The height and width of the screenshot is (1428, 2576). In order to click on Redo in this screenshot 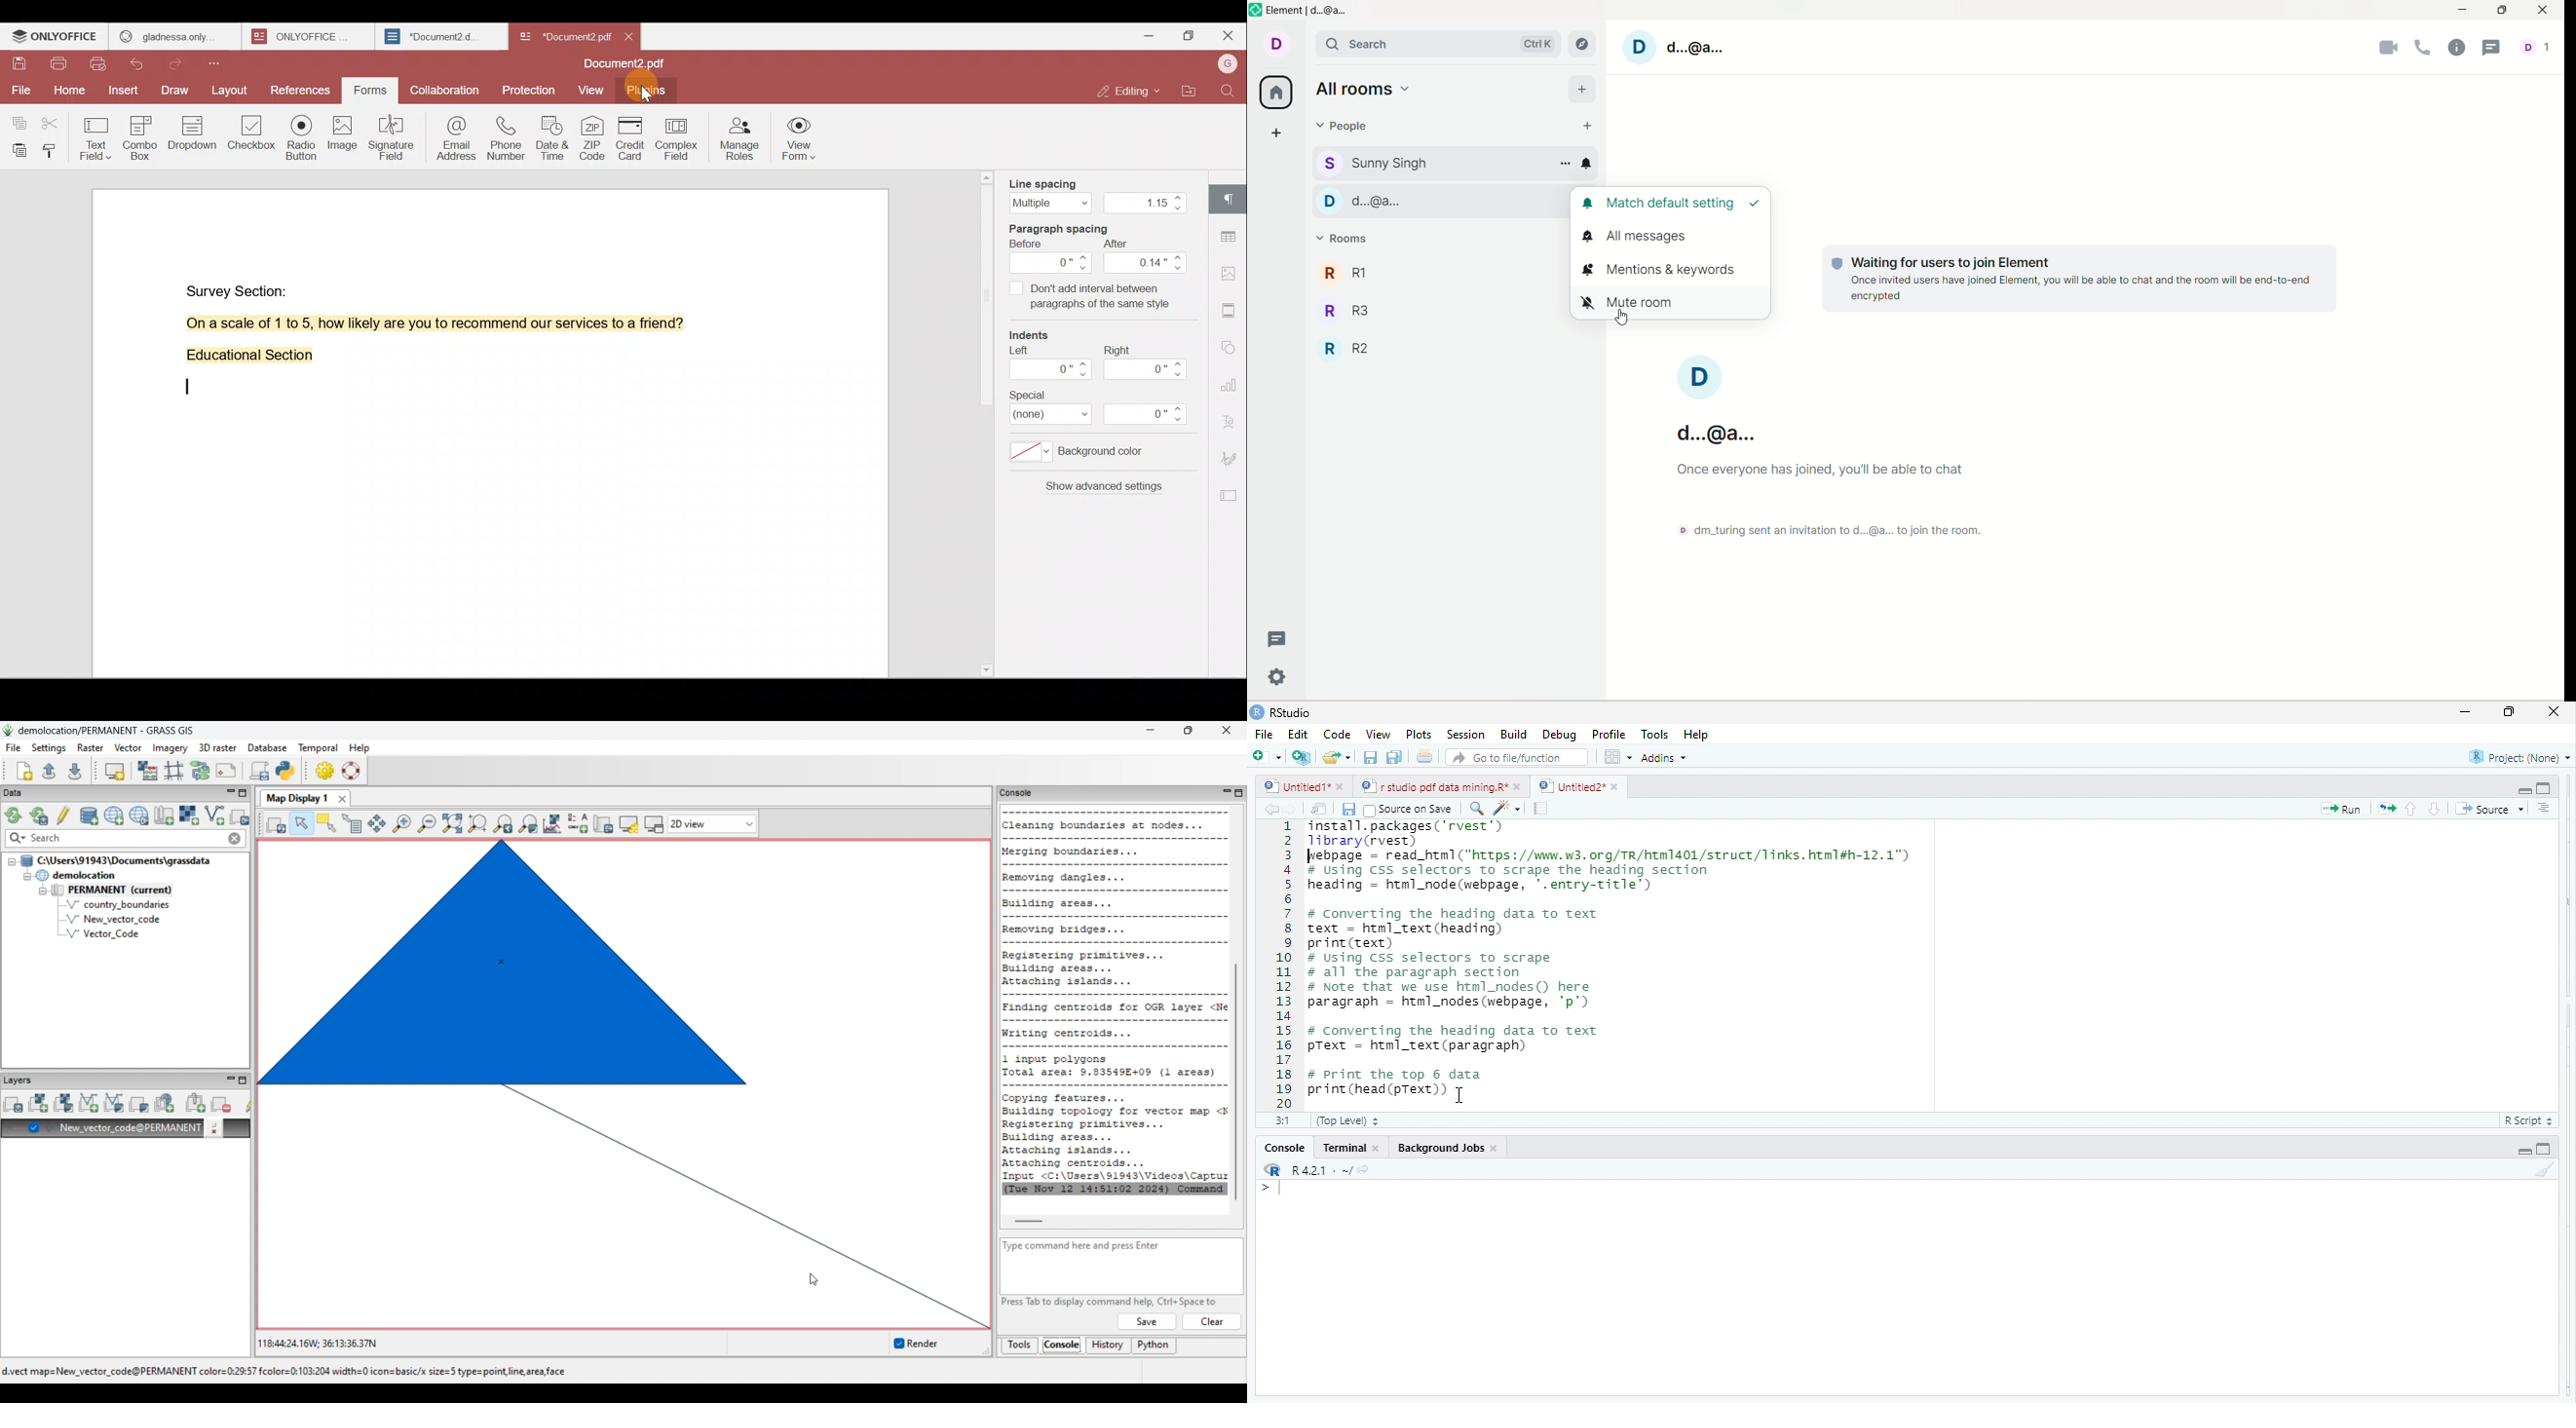, I will do `click(179, 64)`.